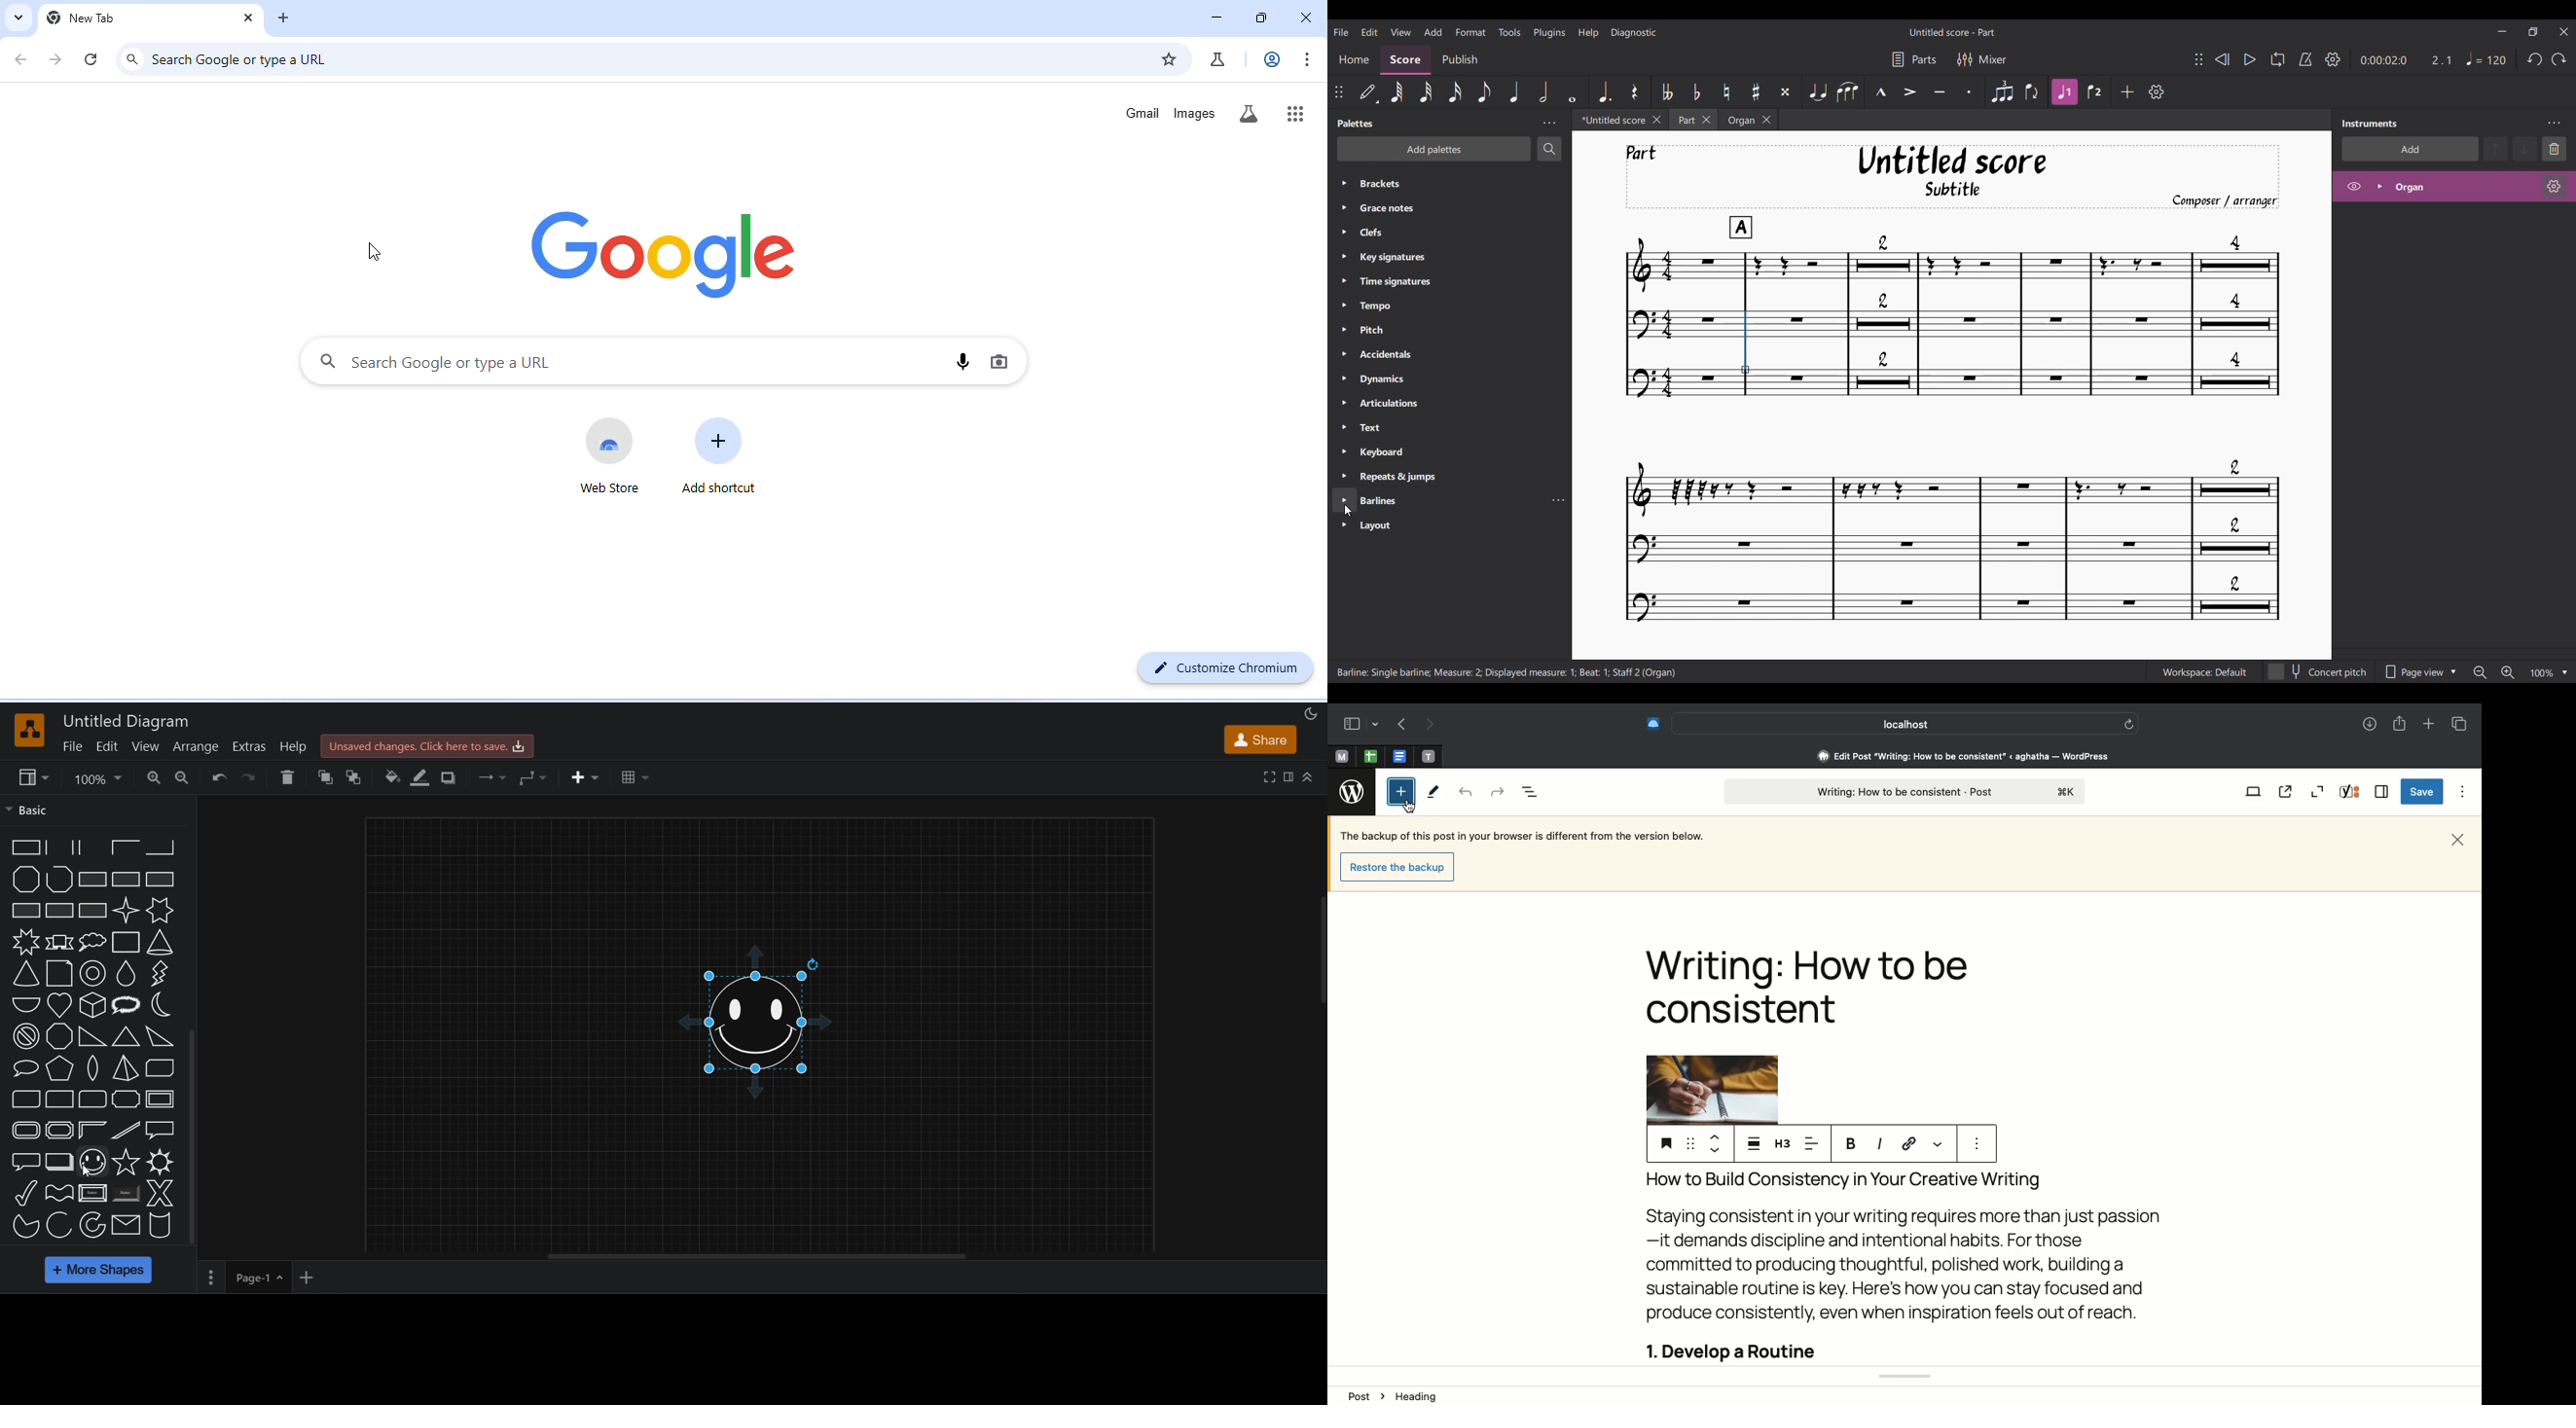 The width and height of the screenshot is (2576, 1428). Describe the element at coordinates (58, 1191) in the screenshot. I see `wave` at that location.